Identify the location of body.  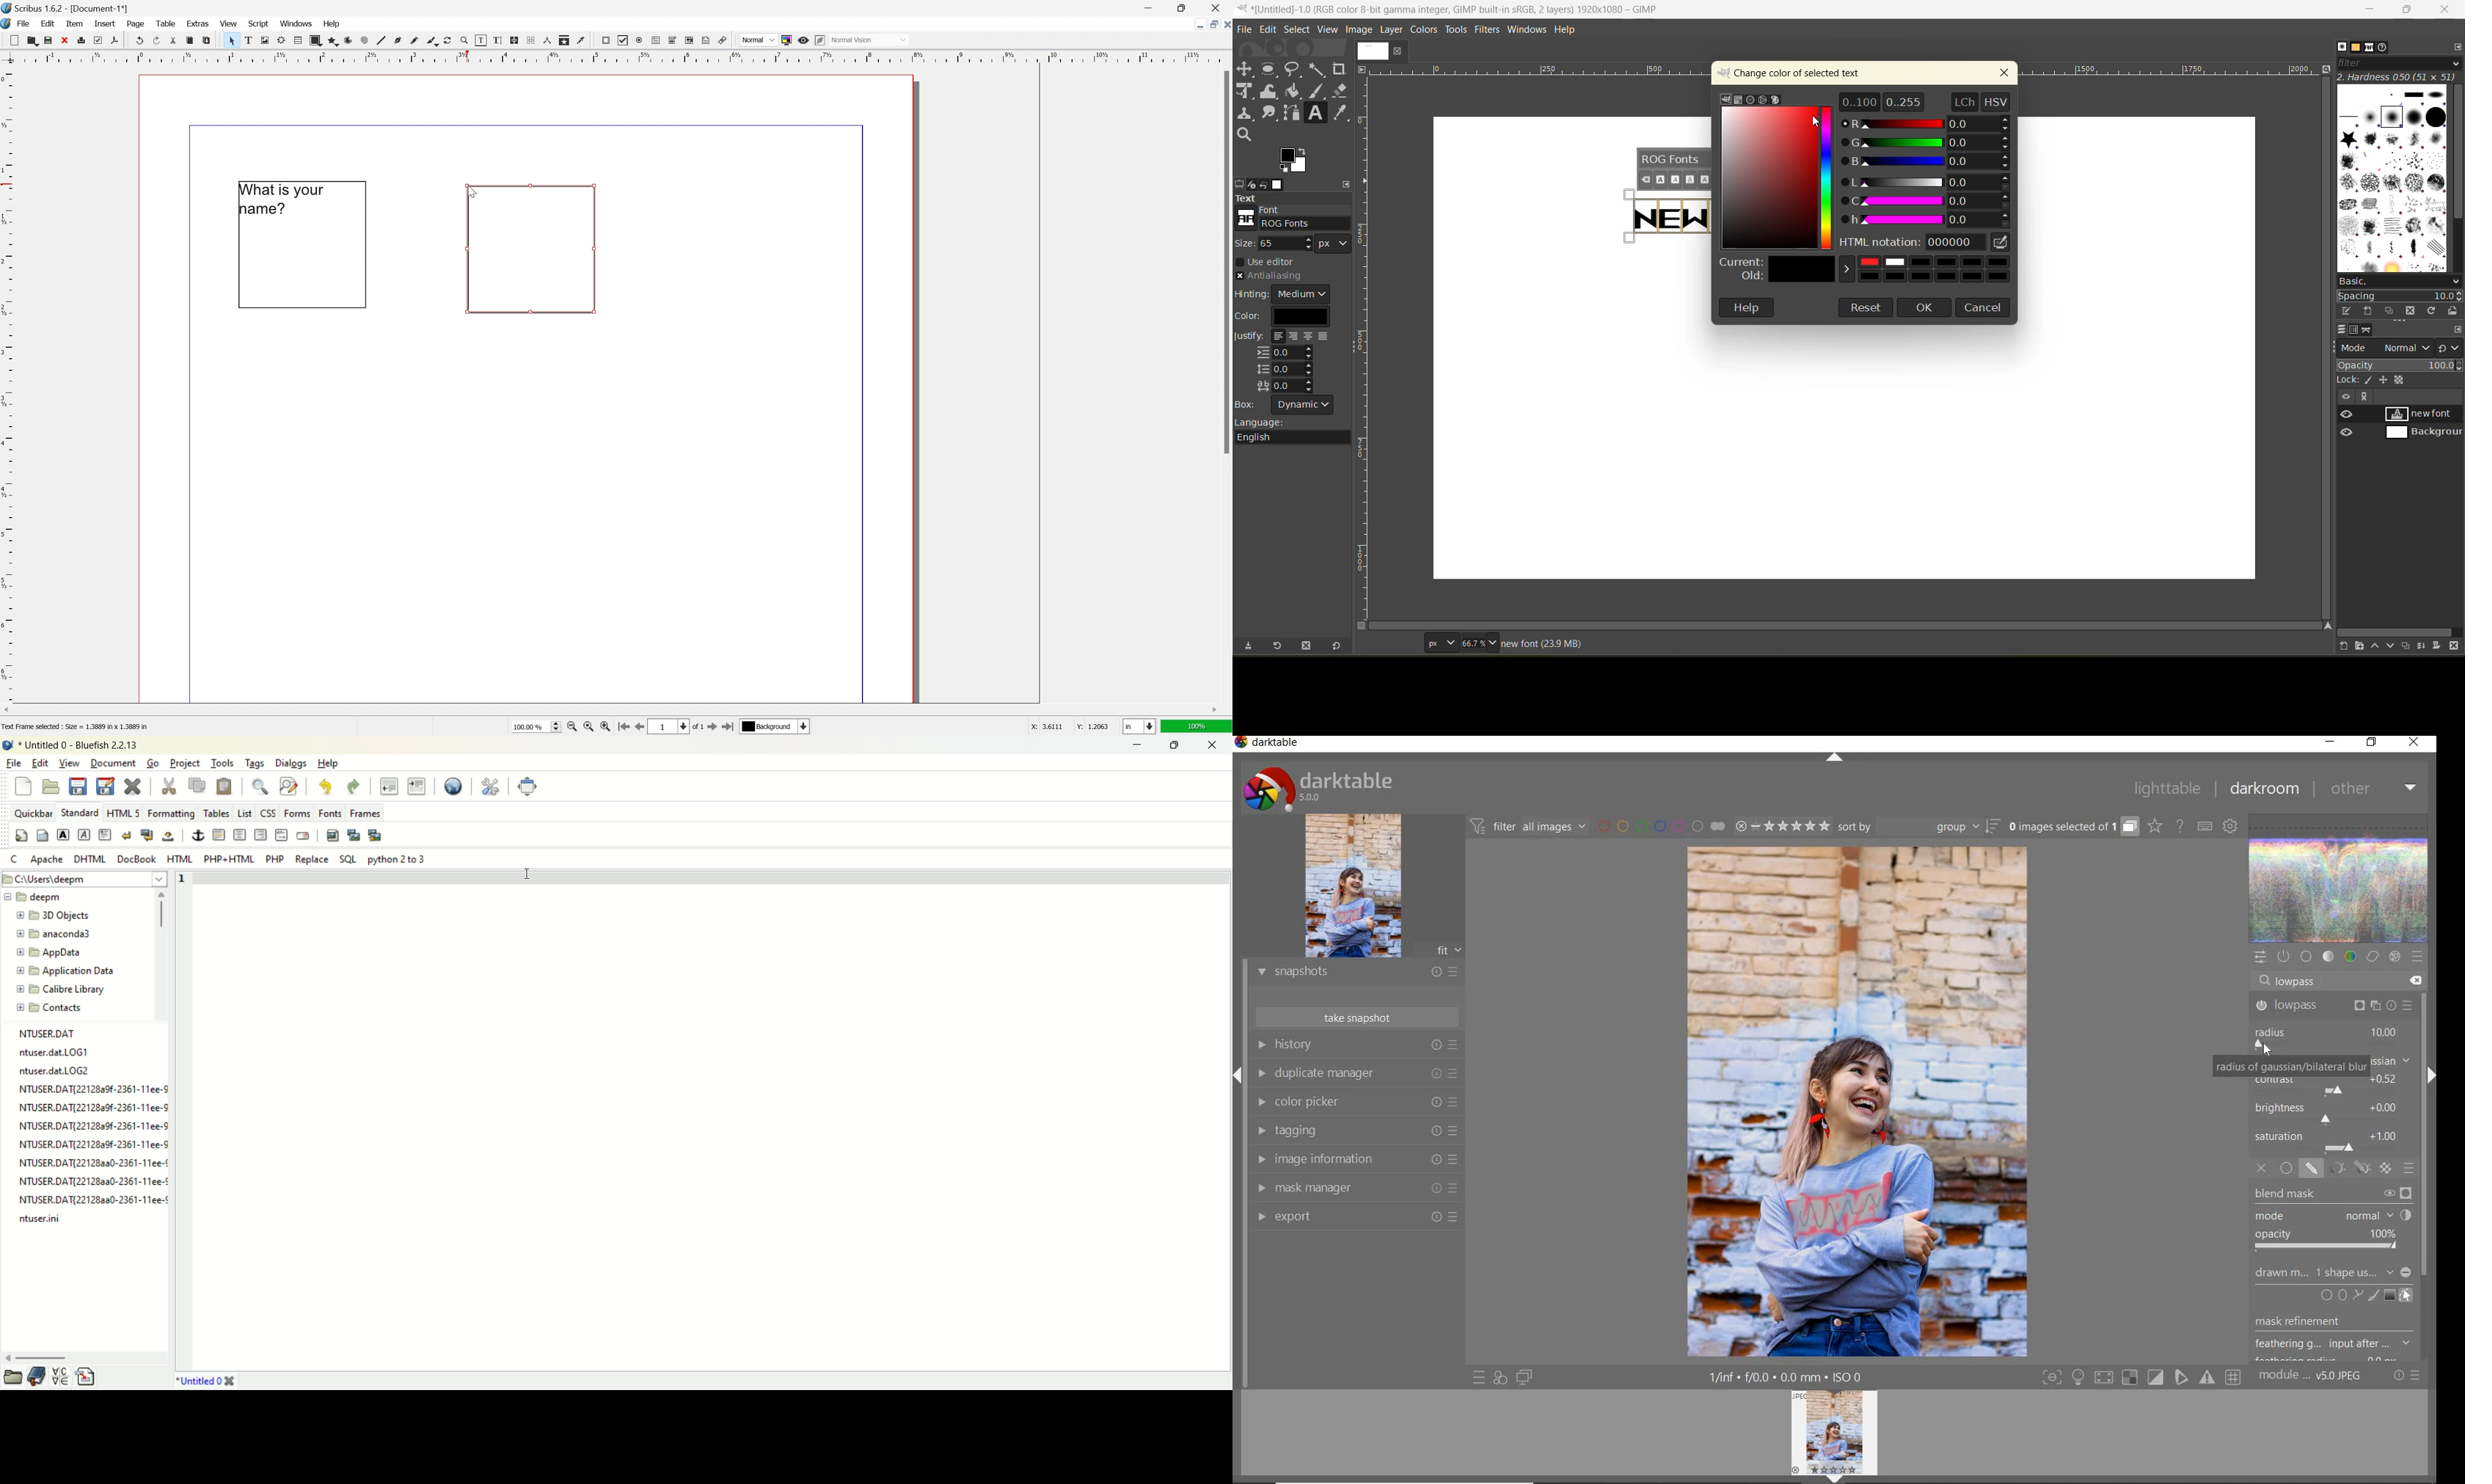
(44, 835).